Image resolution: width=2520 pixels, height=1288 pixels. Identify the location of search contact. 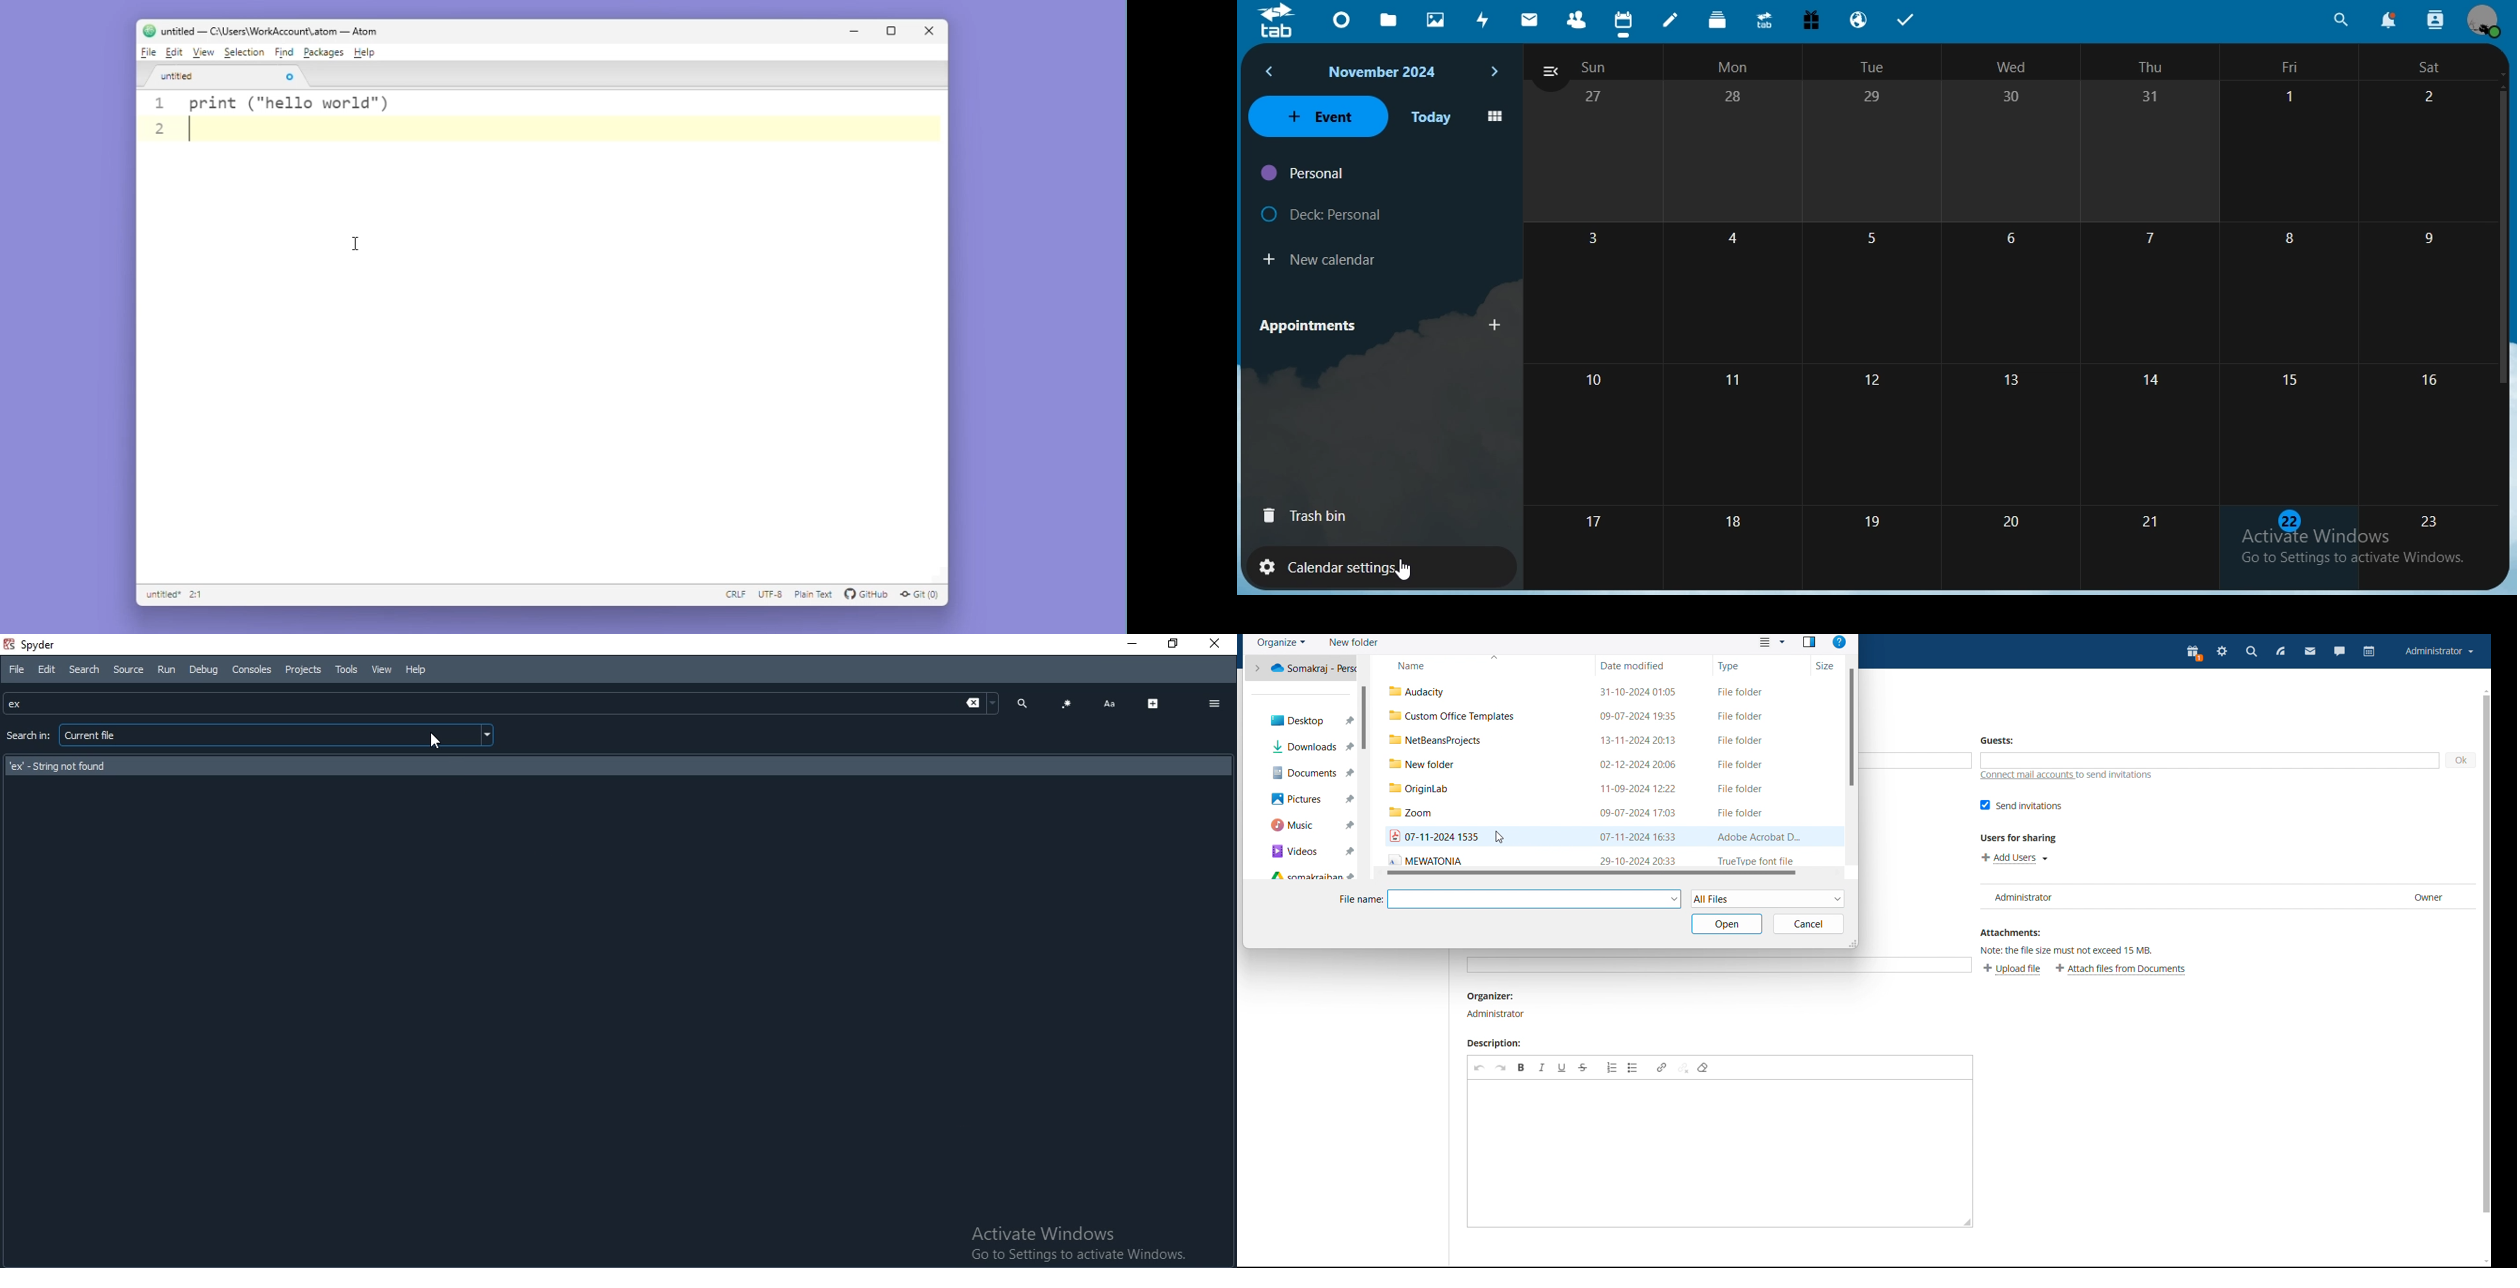
(2434, 18).